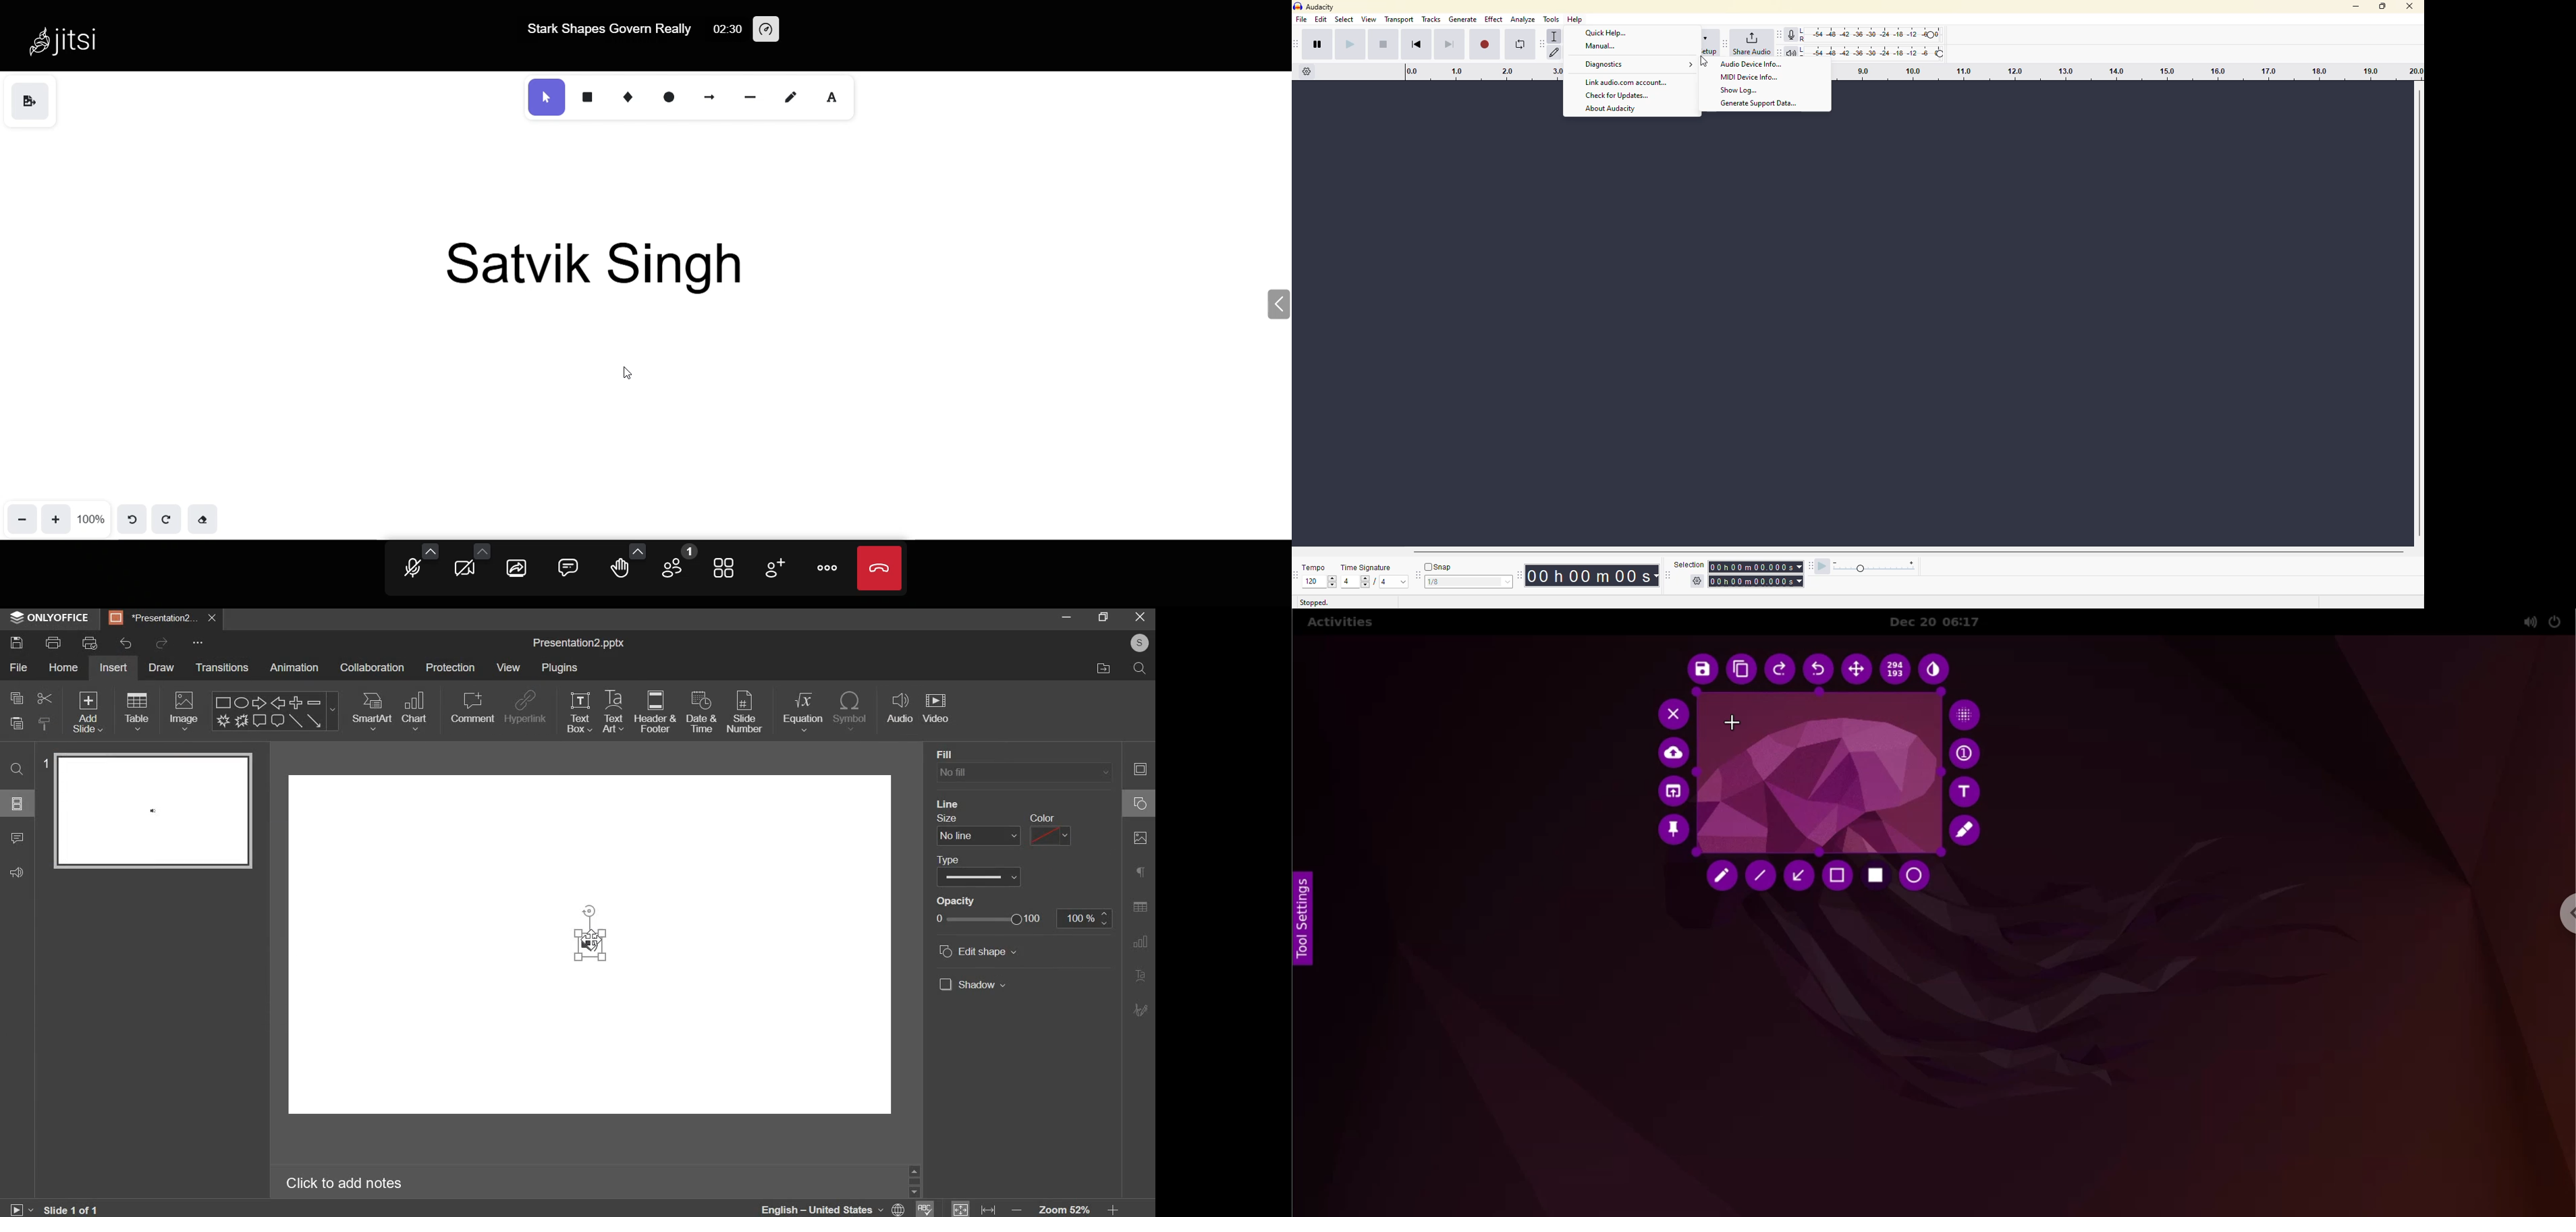  What do you see at coordinates (1321, 7) in the screenshot?
I see `audacity` at bounding box center [1321, 7].